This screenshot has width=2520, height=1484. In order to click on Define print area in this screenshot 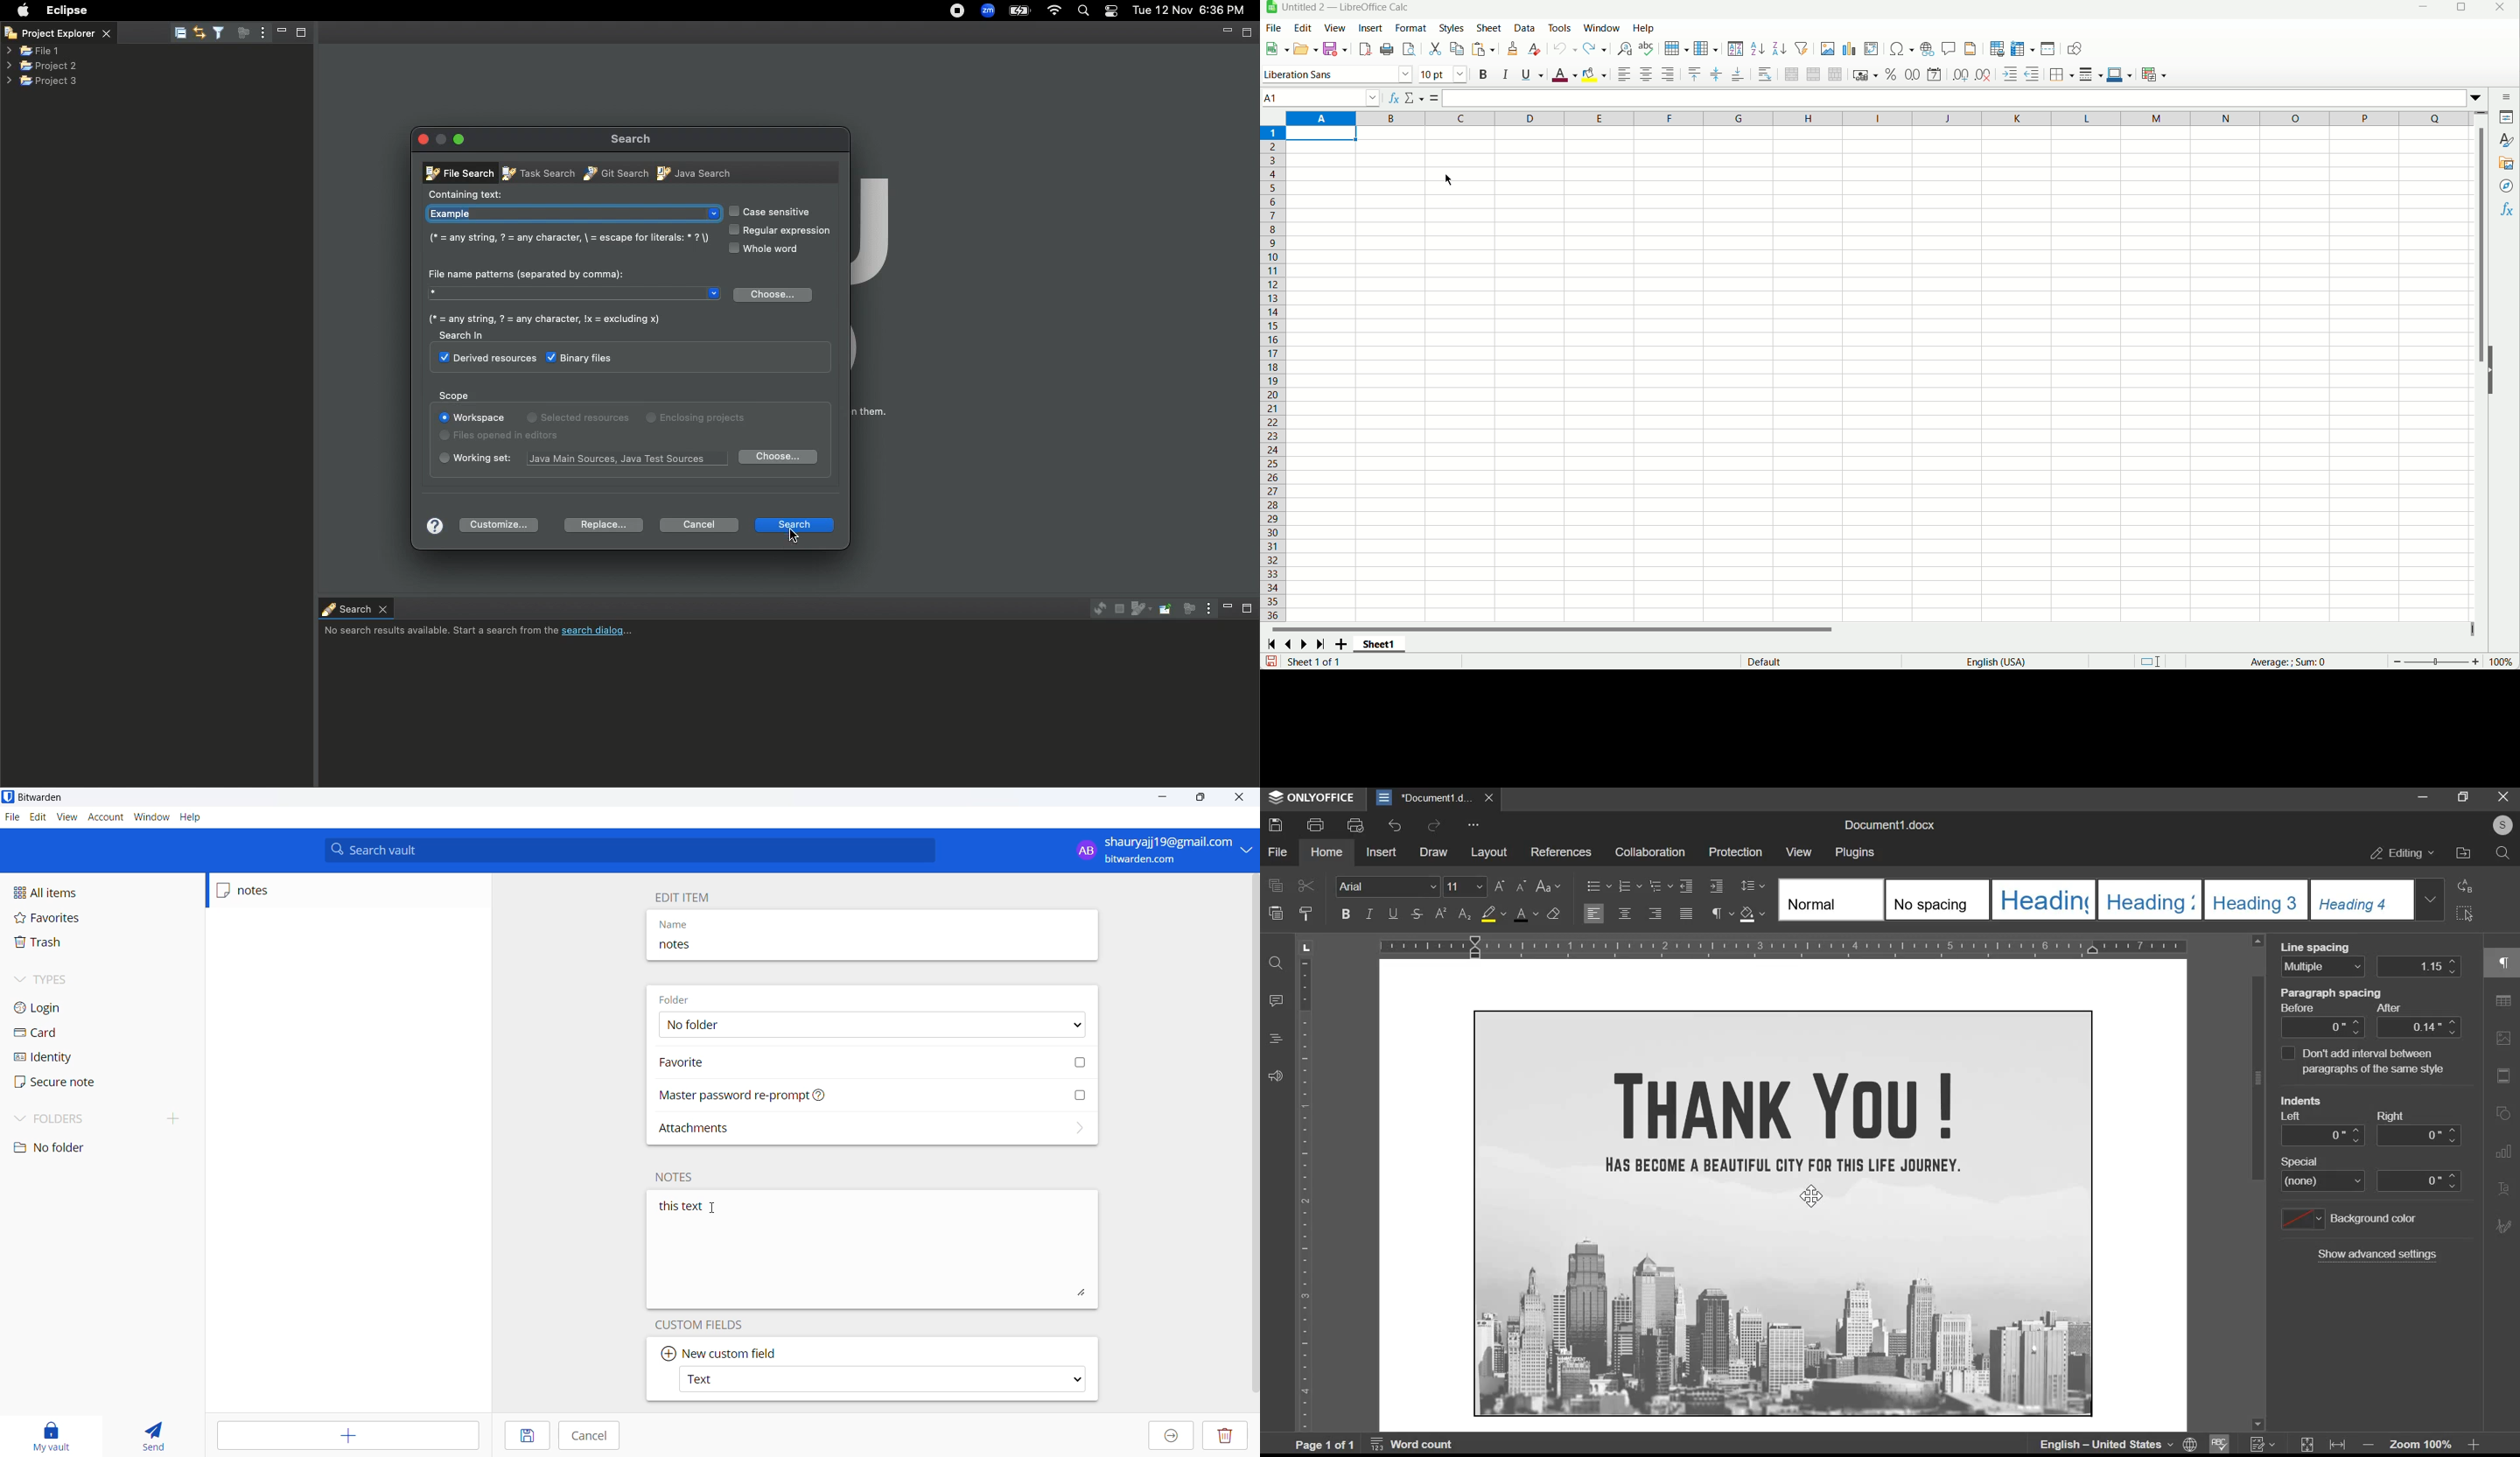, I will do `click(1997, 49)`.